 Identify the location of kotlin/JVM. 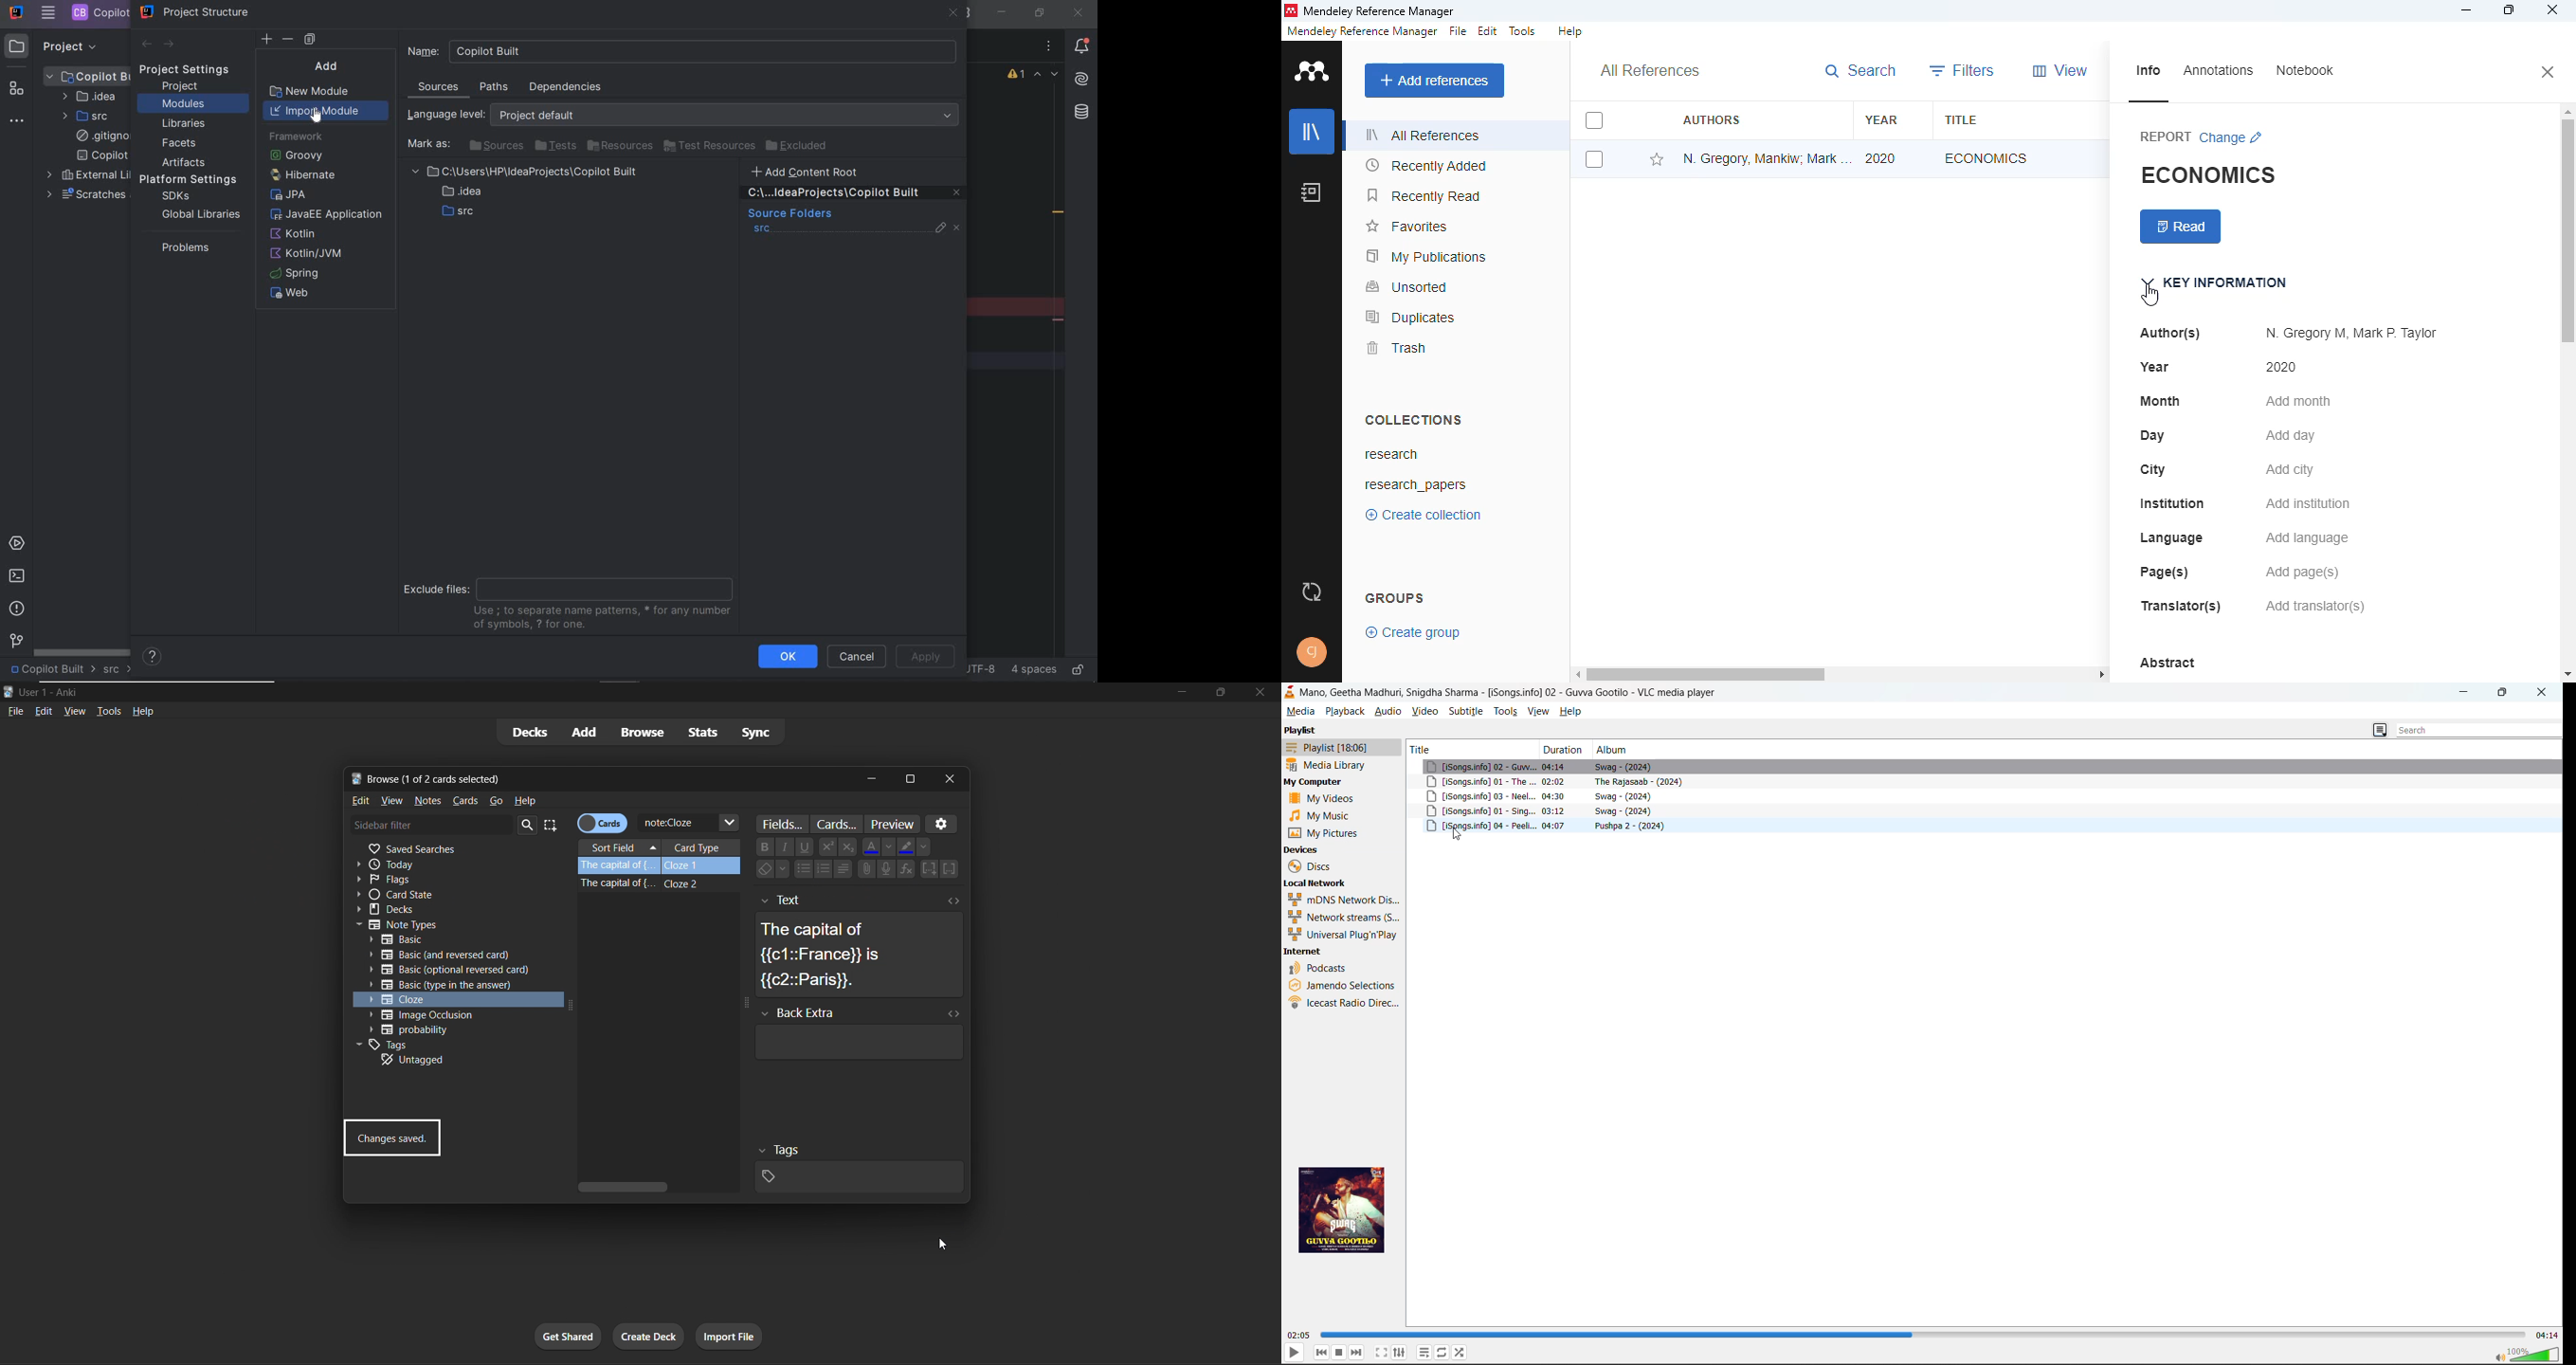
(310, 254).